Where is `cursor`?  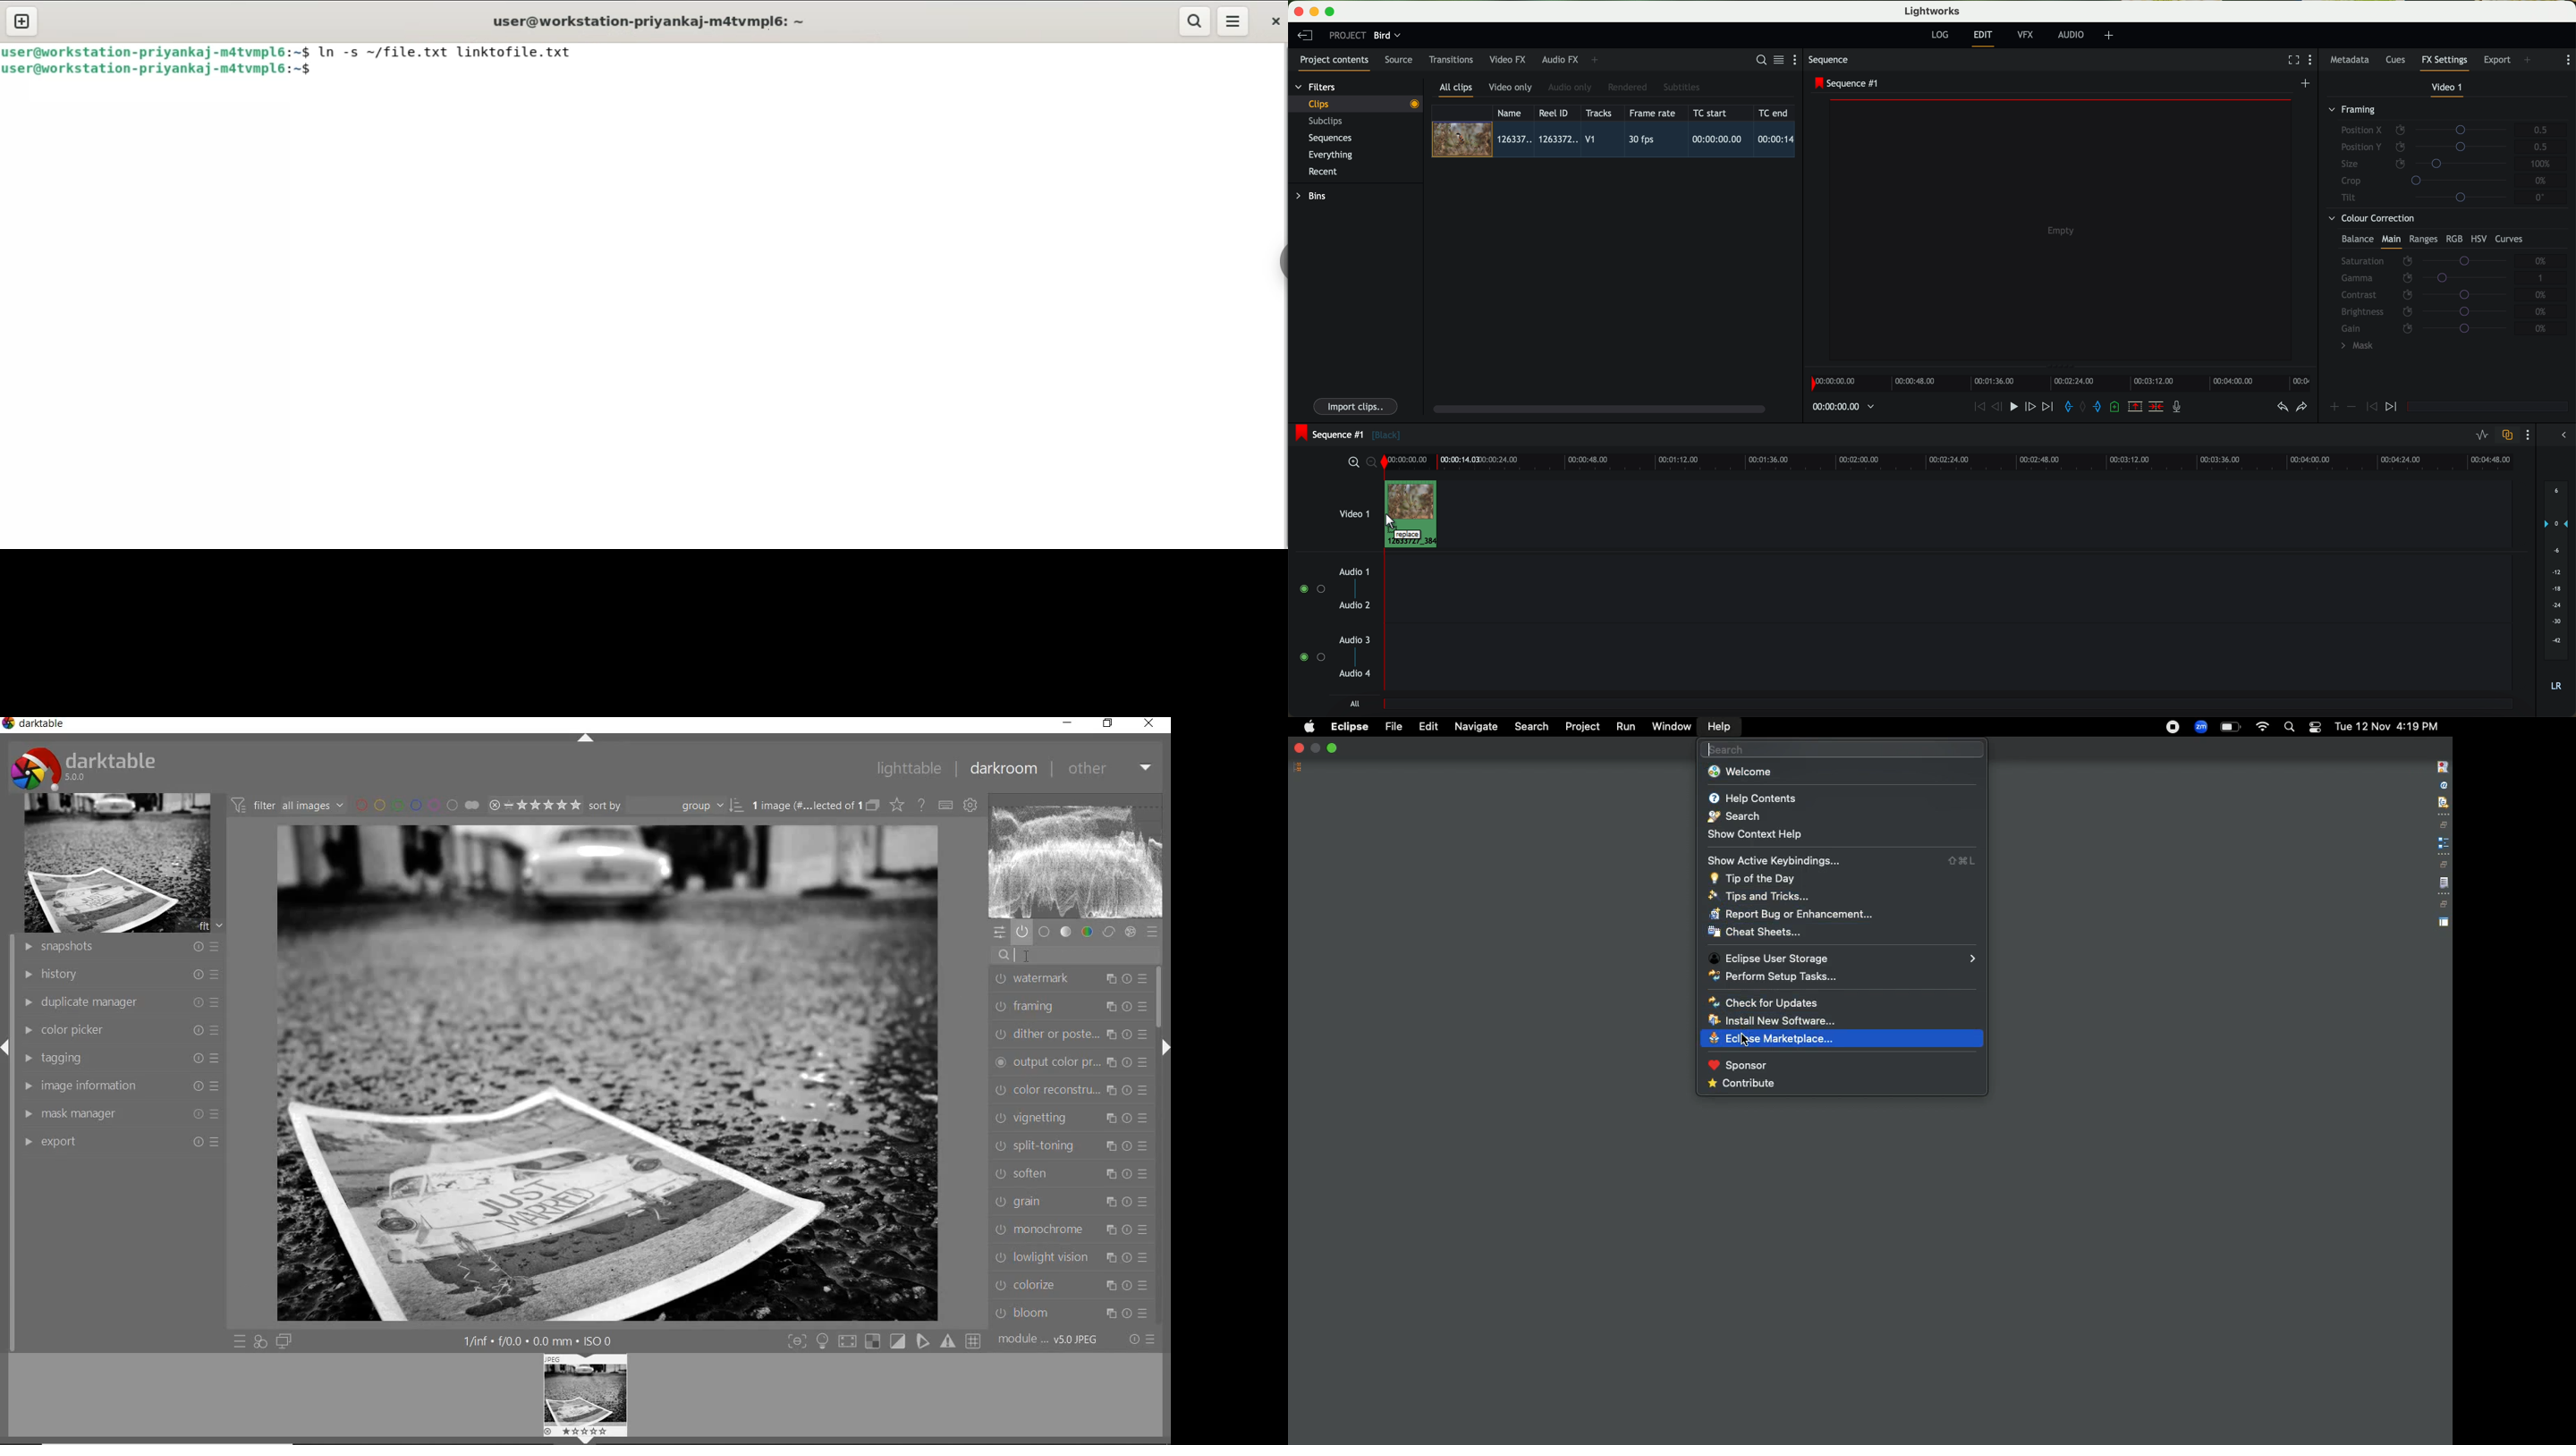
cursor is located at coordinates (1016, 957).